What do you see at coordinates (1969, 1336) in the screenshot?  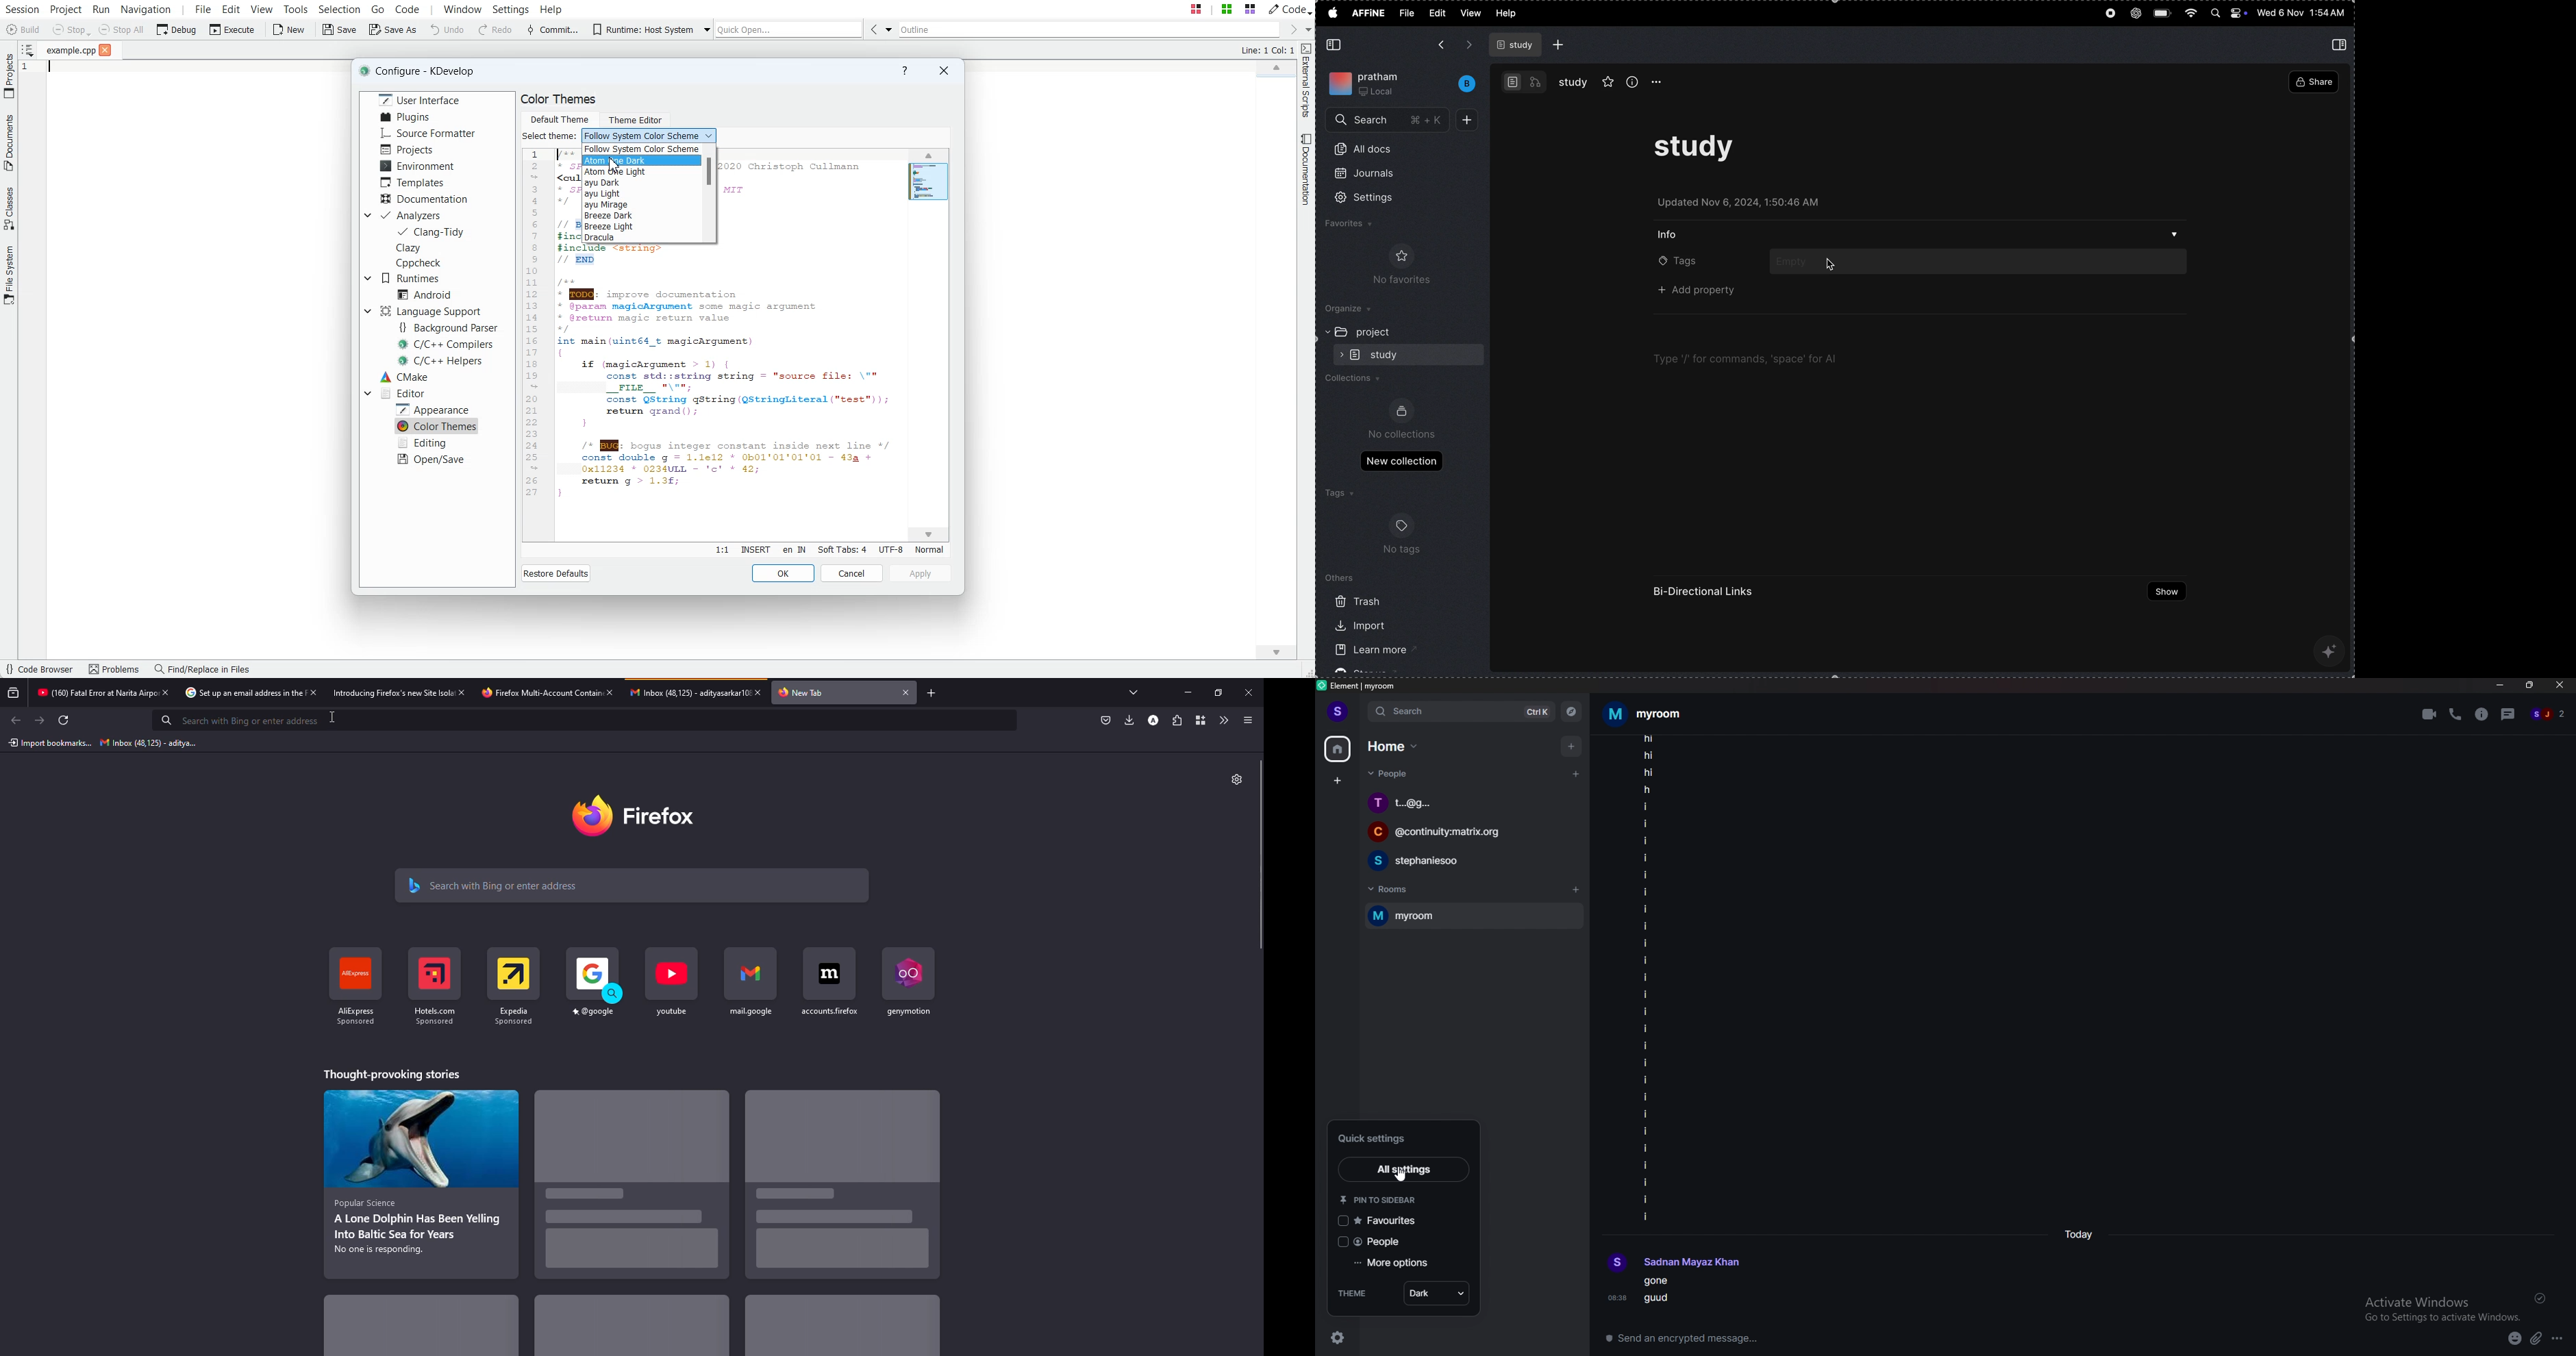 I see `text input` at bounding box center [1969, 1336].